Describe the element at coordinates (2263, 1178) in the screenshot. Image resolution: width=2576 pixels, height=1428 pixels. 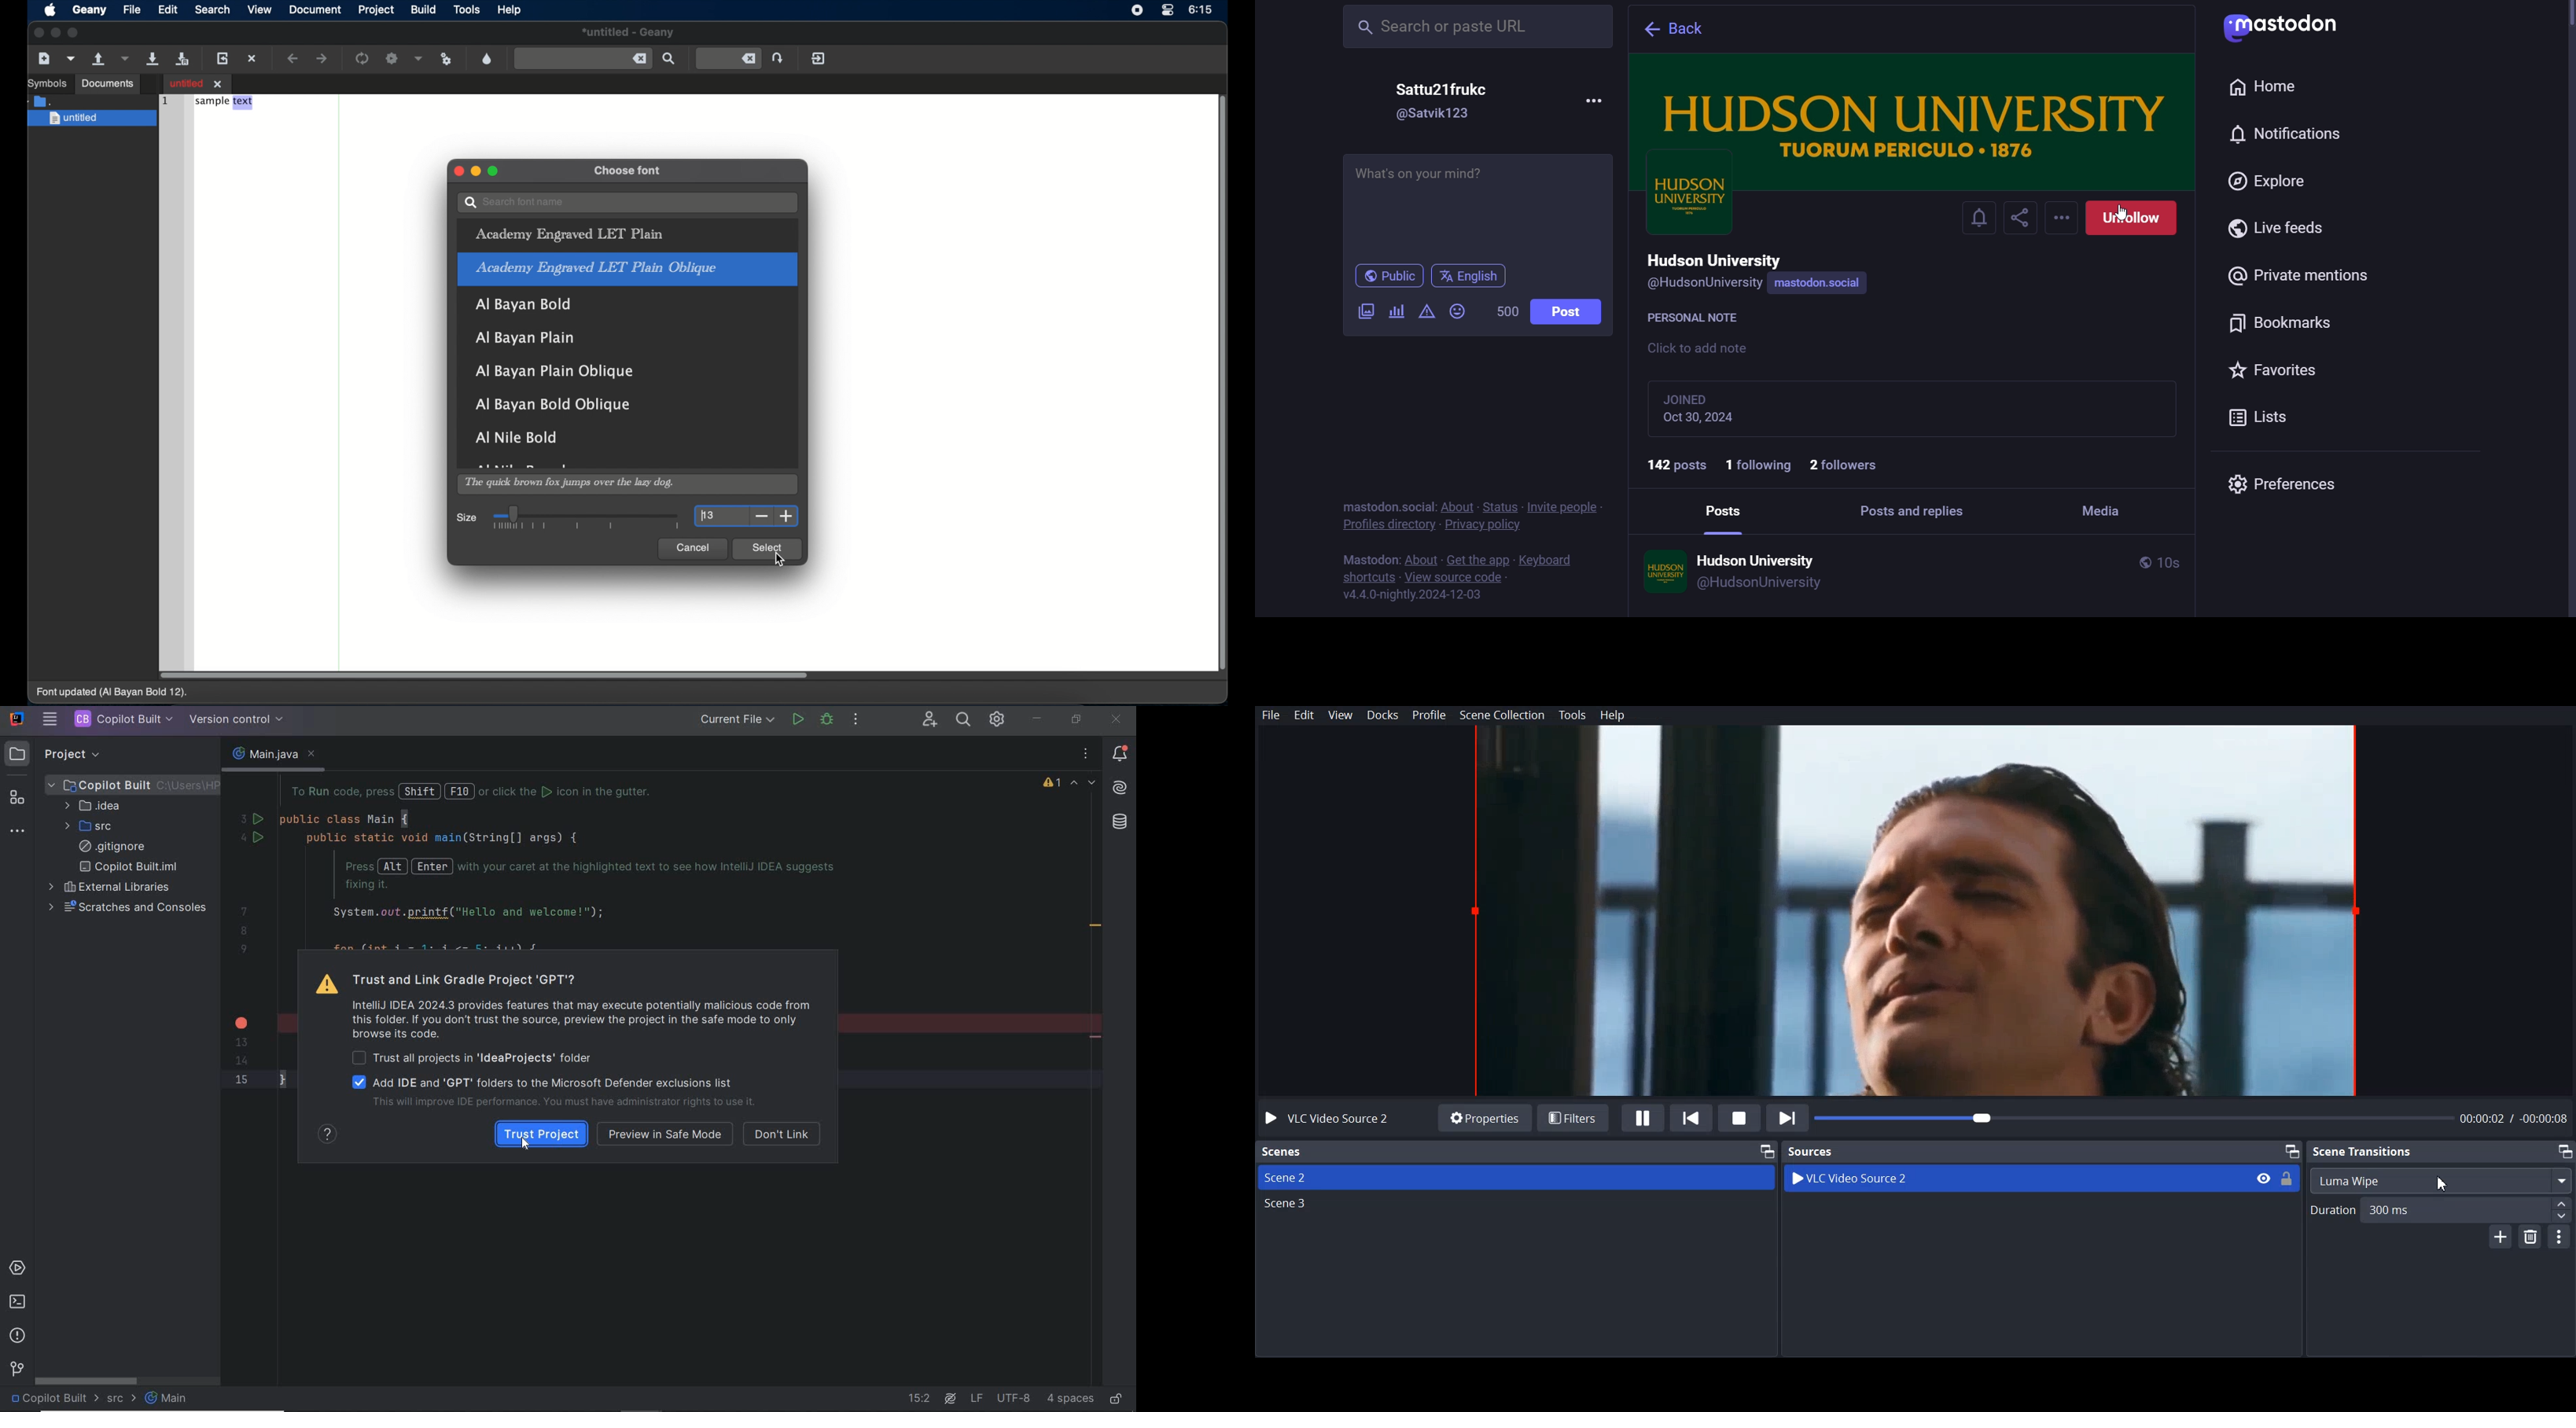
I see `Eye` at that location.